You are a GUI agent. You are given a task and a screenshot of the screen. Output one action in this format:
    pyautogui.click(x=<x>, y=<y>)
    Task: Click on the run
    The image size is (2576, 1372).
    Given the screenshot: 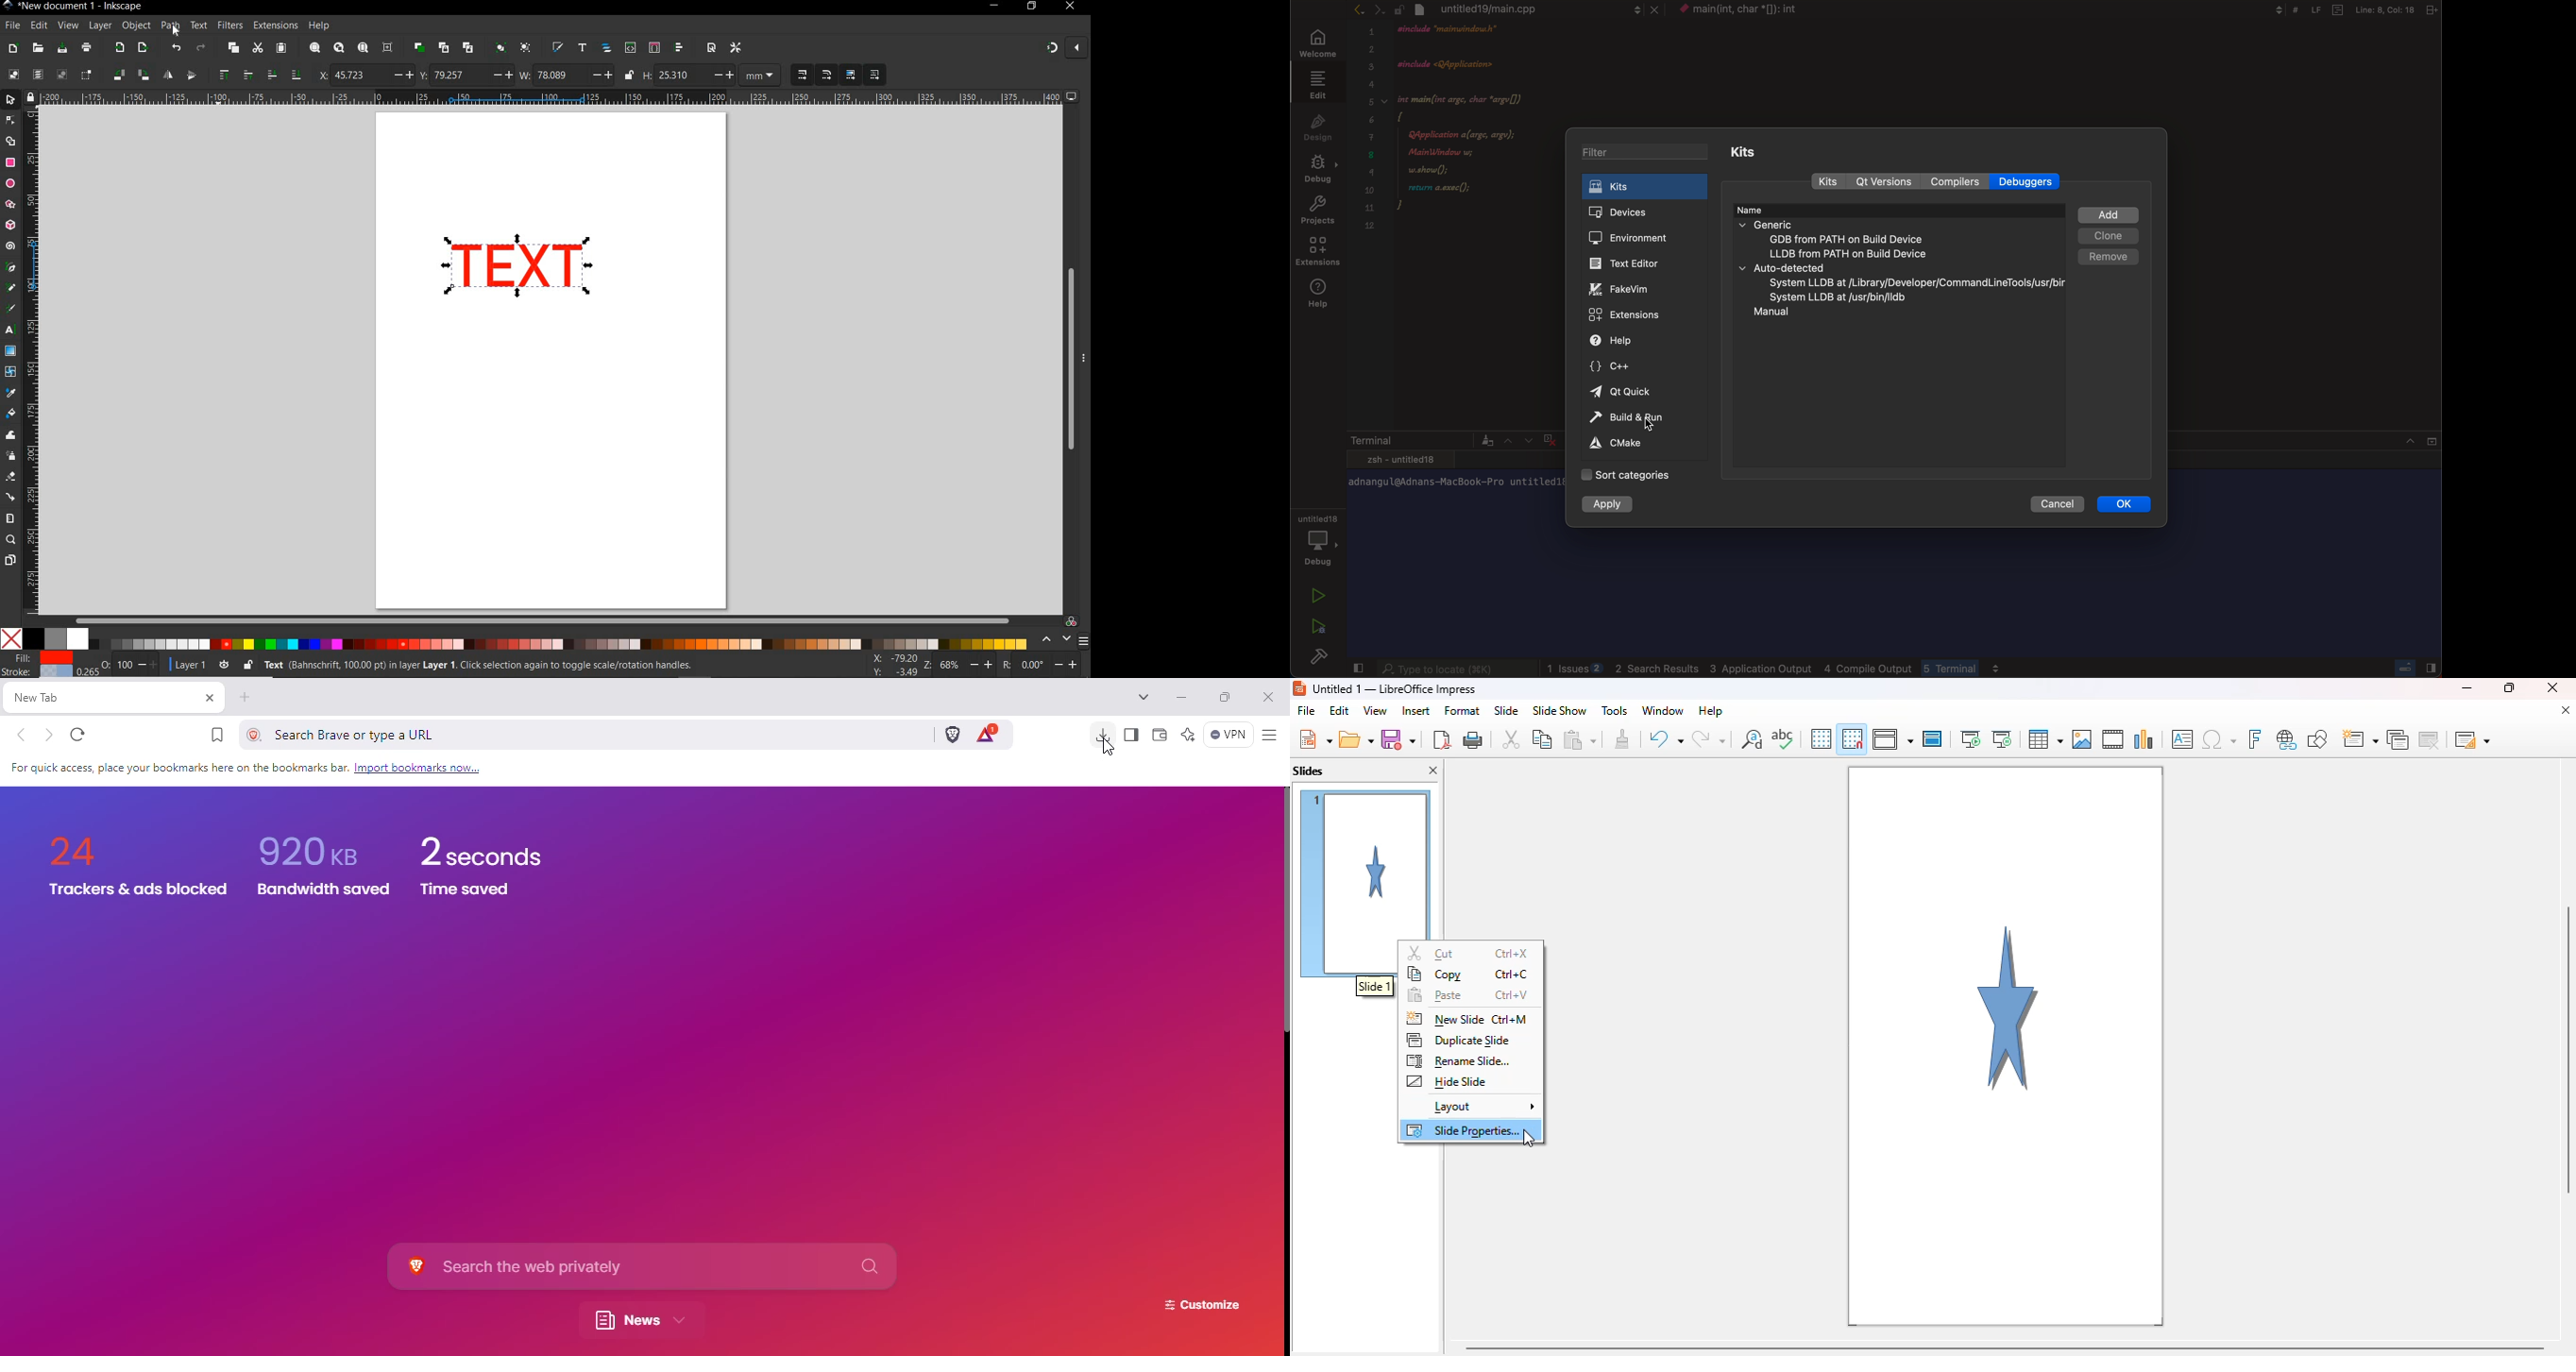 What is the action you would take?
    pyautogui.click(x=1318, y=592)
    